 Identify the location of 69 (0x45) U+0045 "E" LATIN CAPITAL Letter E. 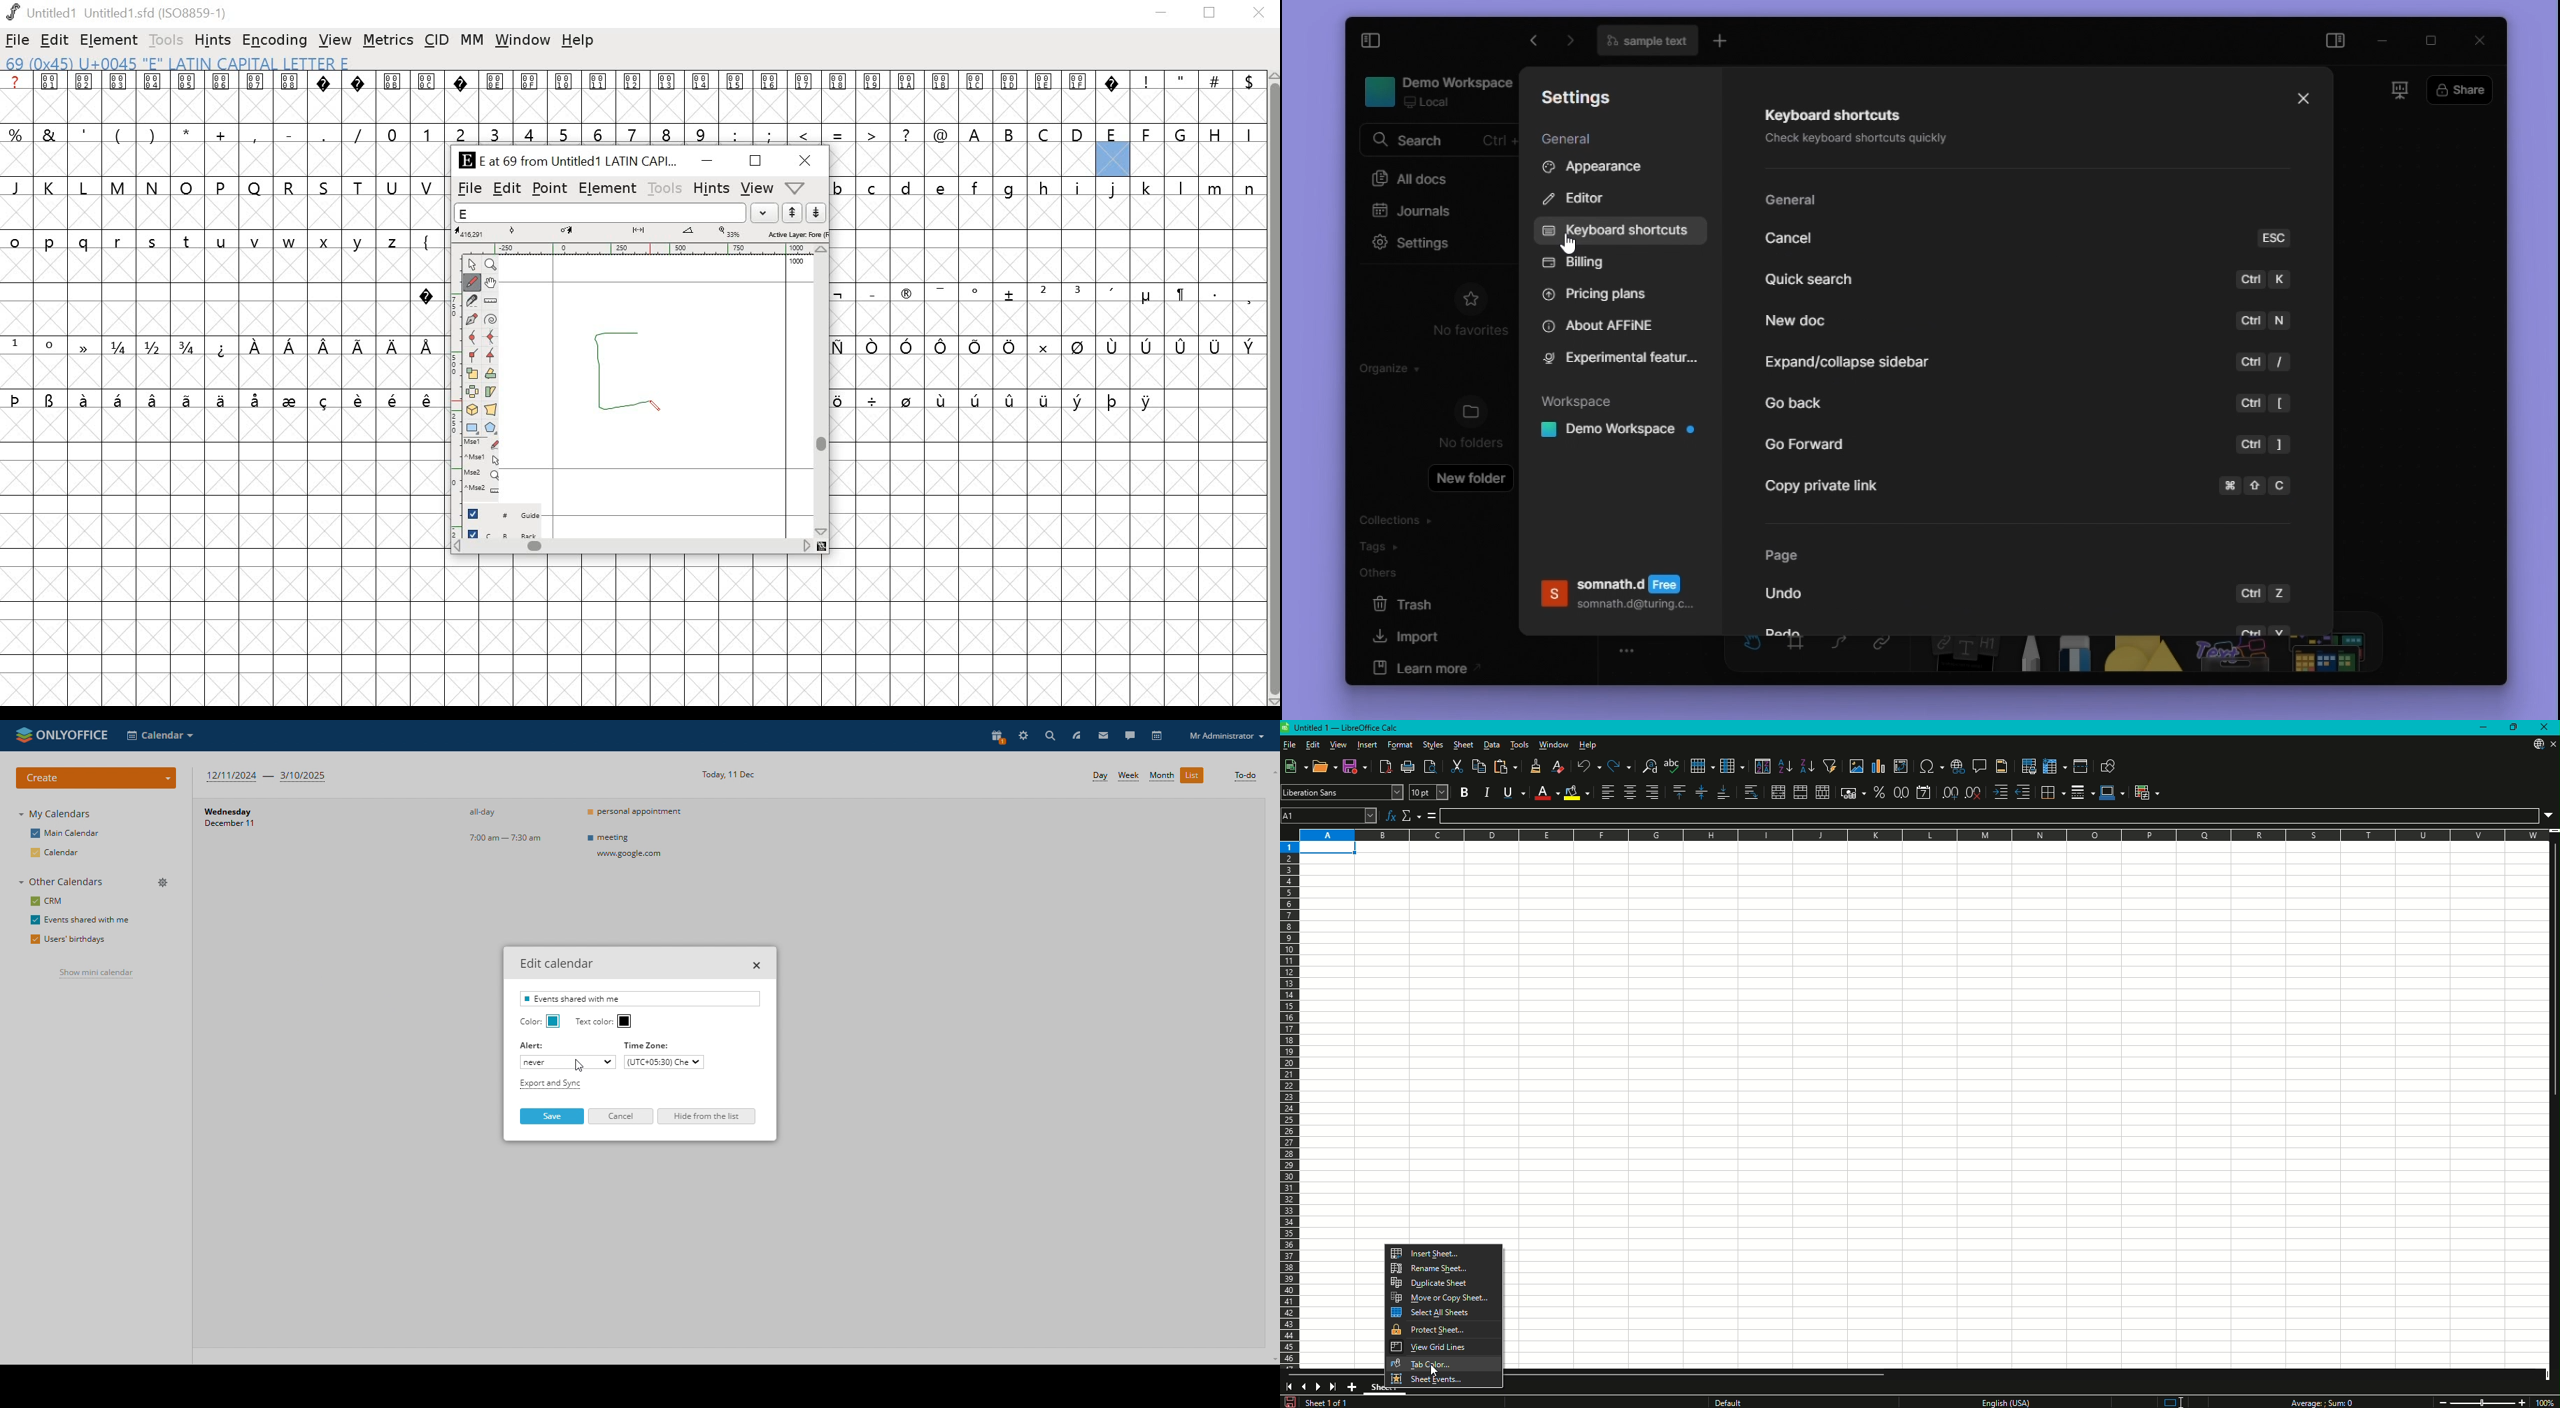
(180, 64).